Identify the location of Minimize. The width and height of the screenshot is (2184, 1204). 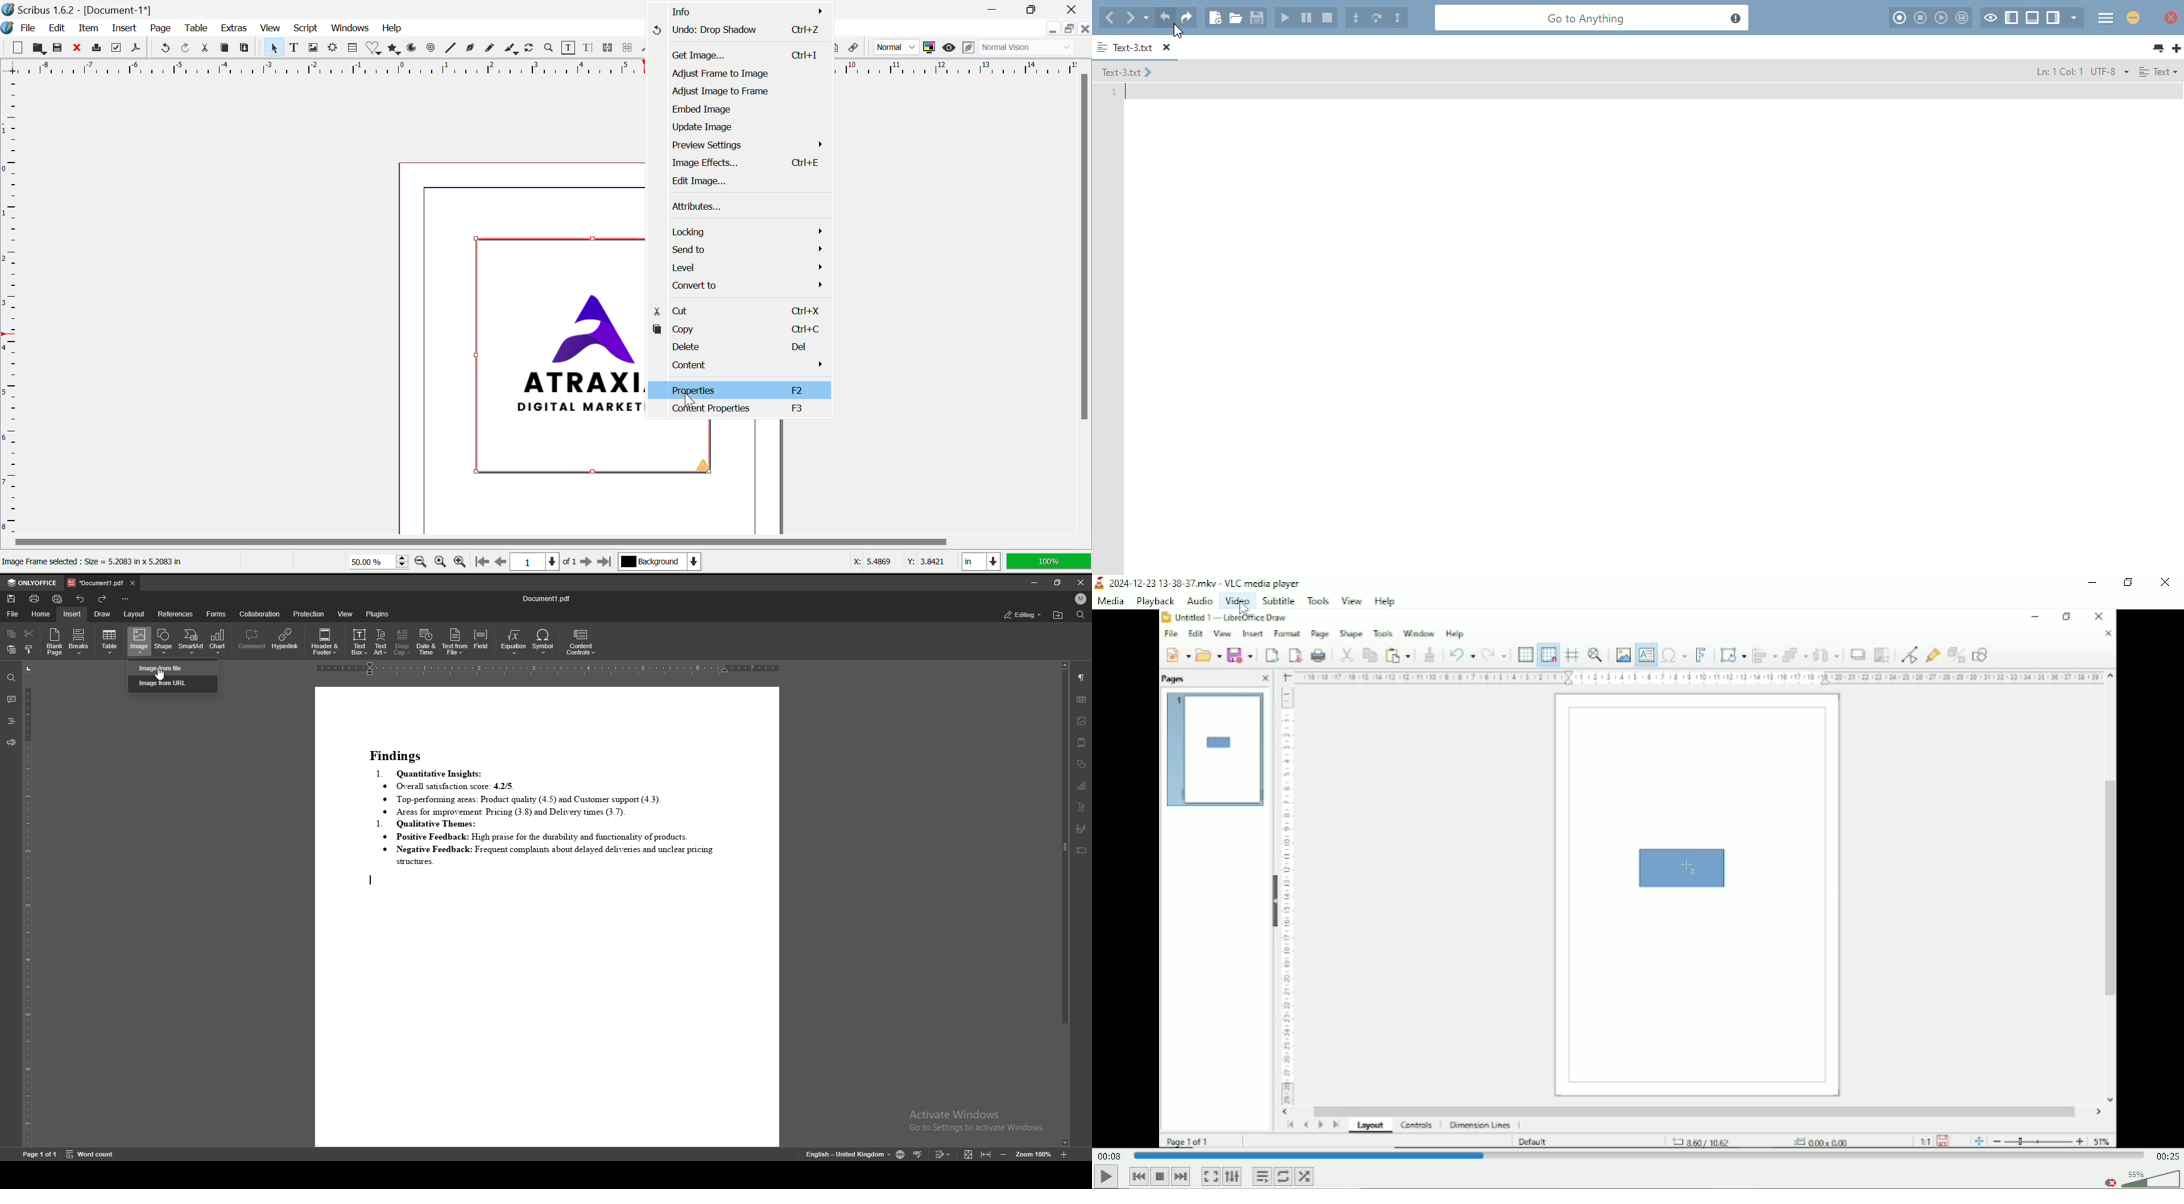
(2093, 583).